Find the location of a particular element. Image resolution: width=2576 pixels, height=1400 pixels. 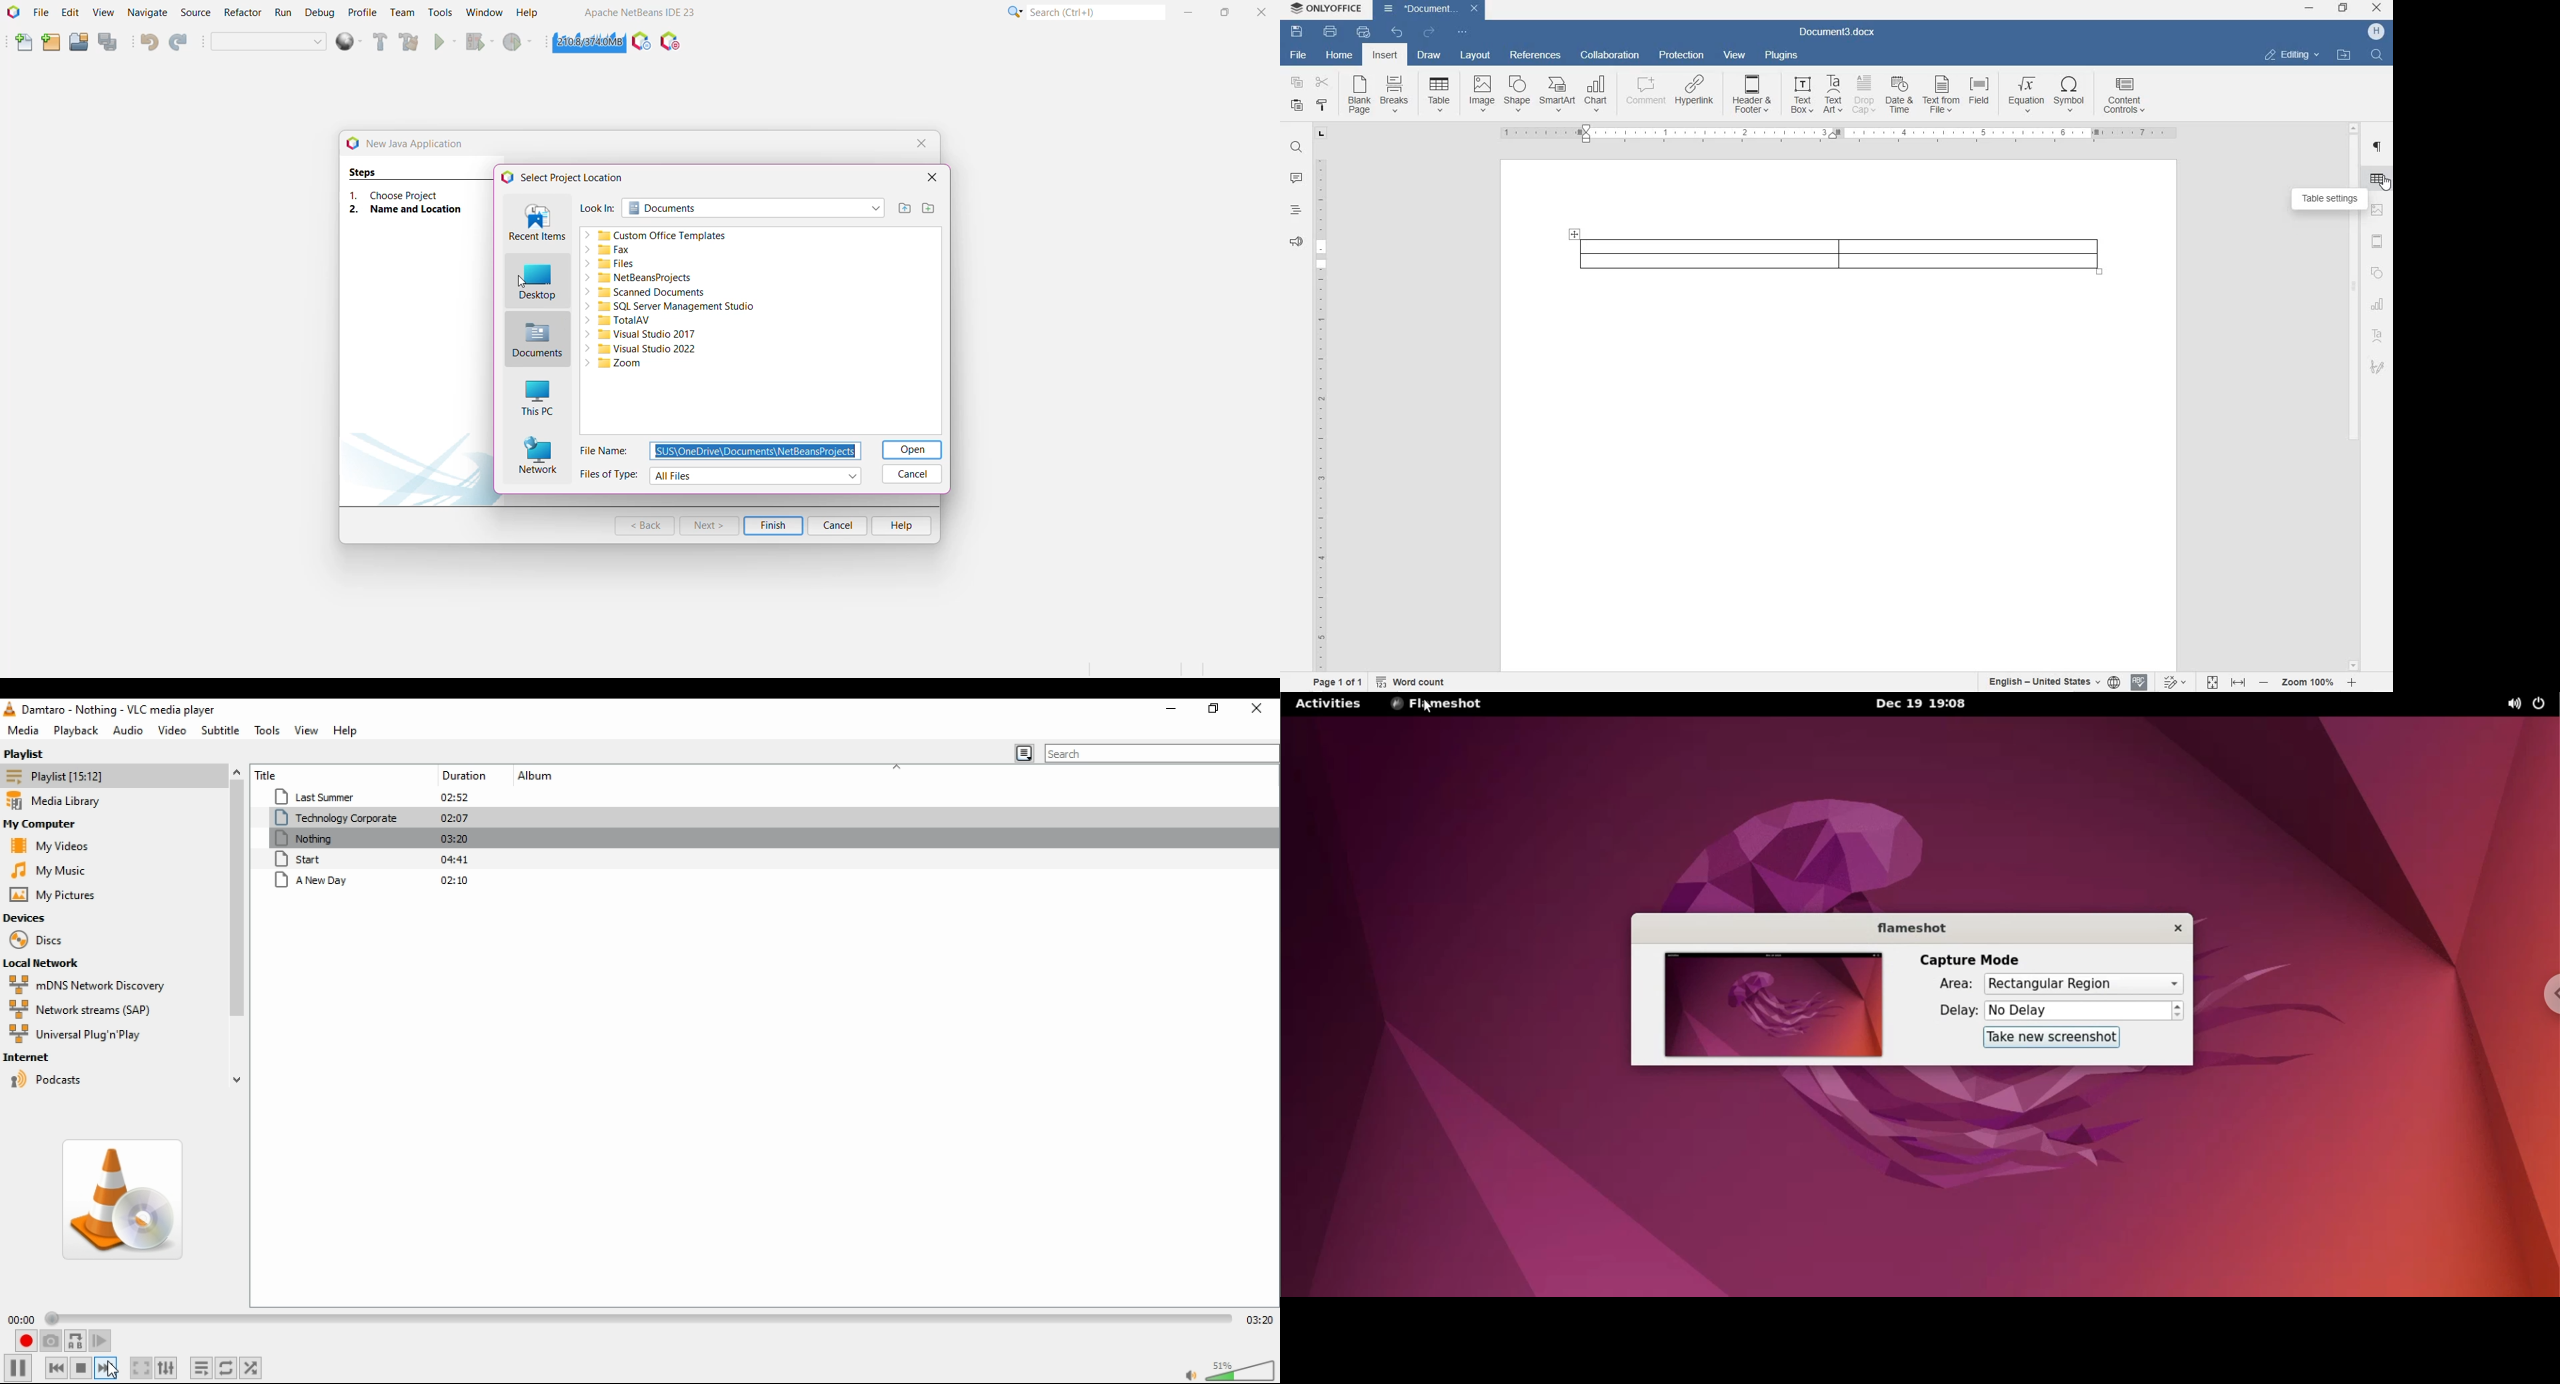

play/pause is located at coordinates (24, 1369).